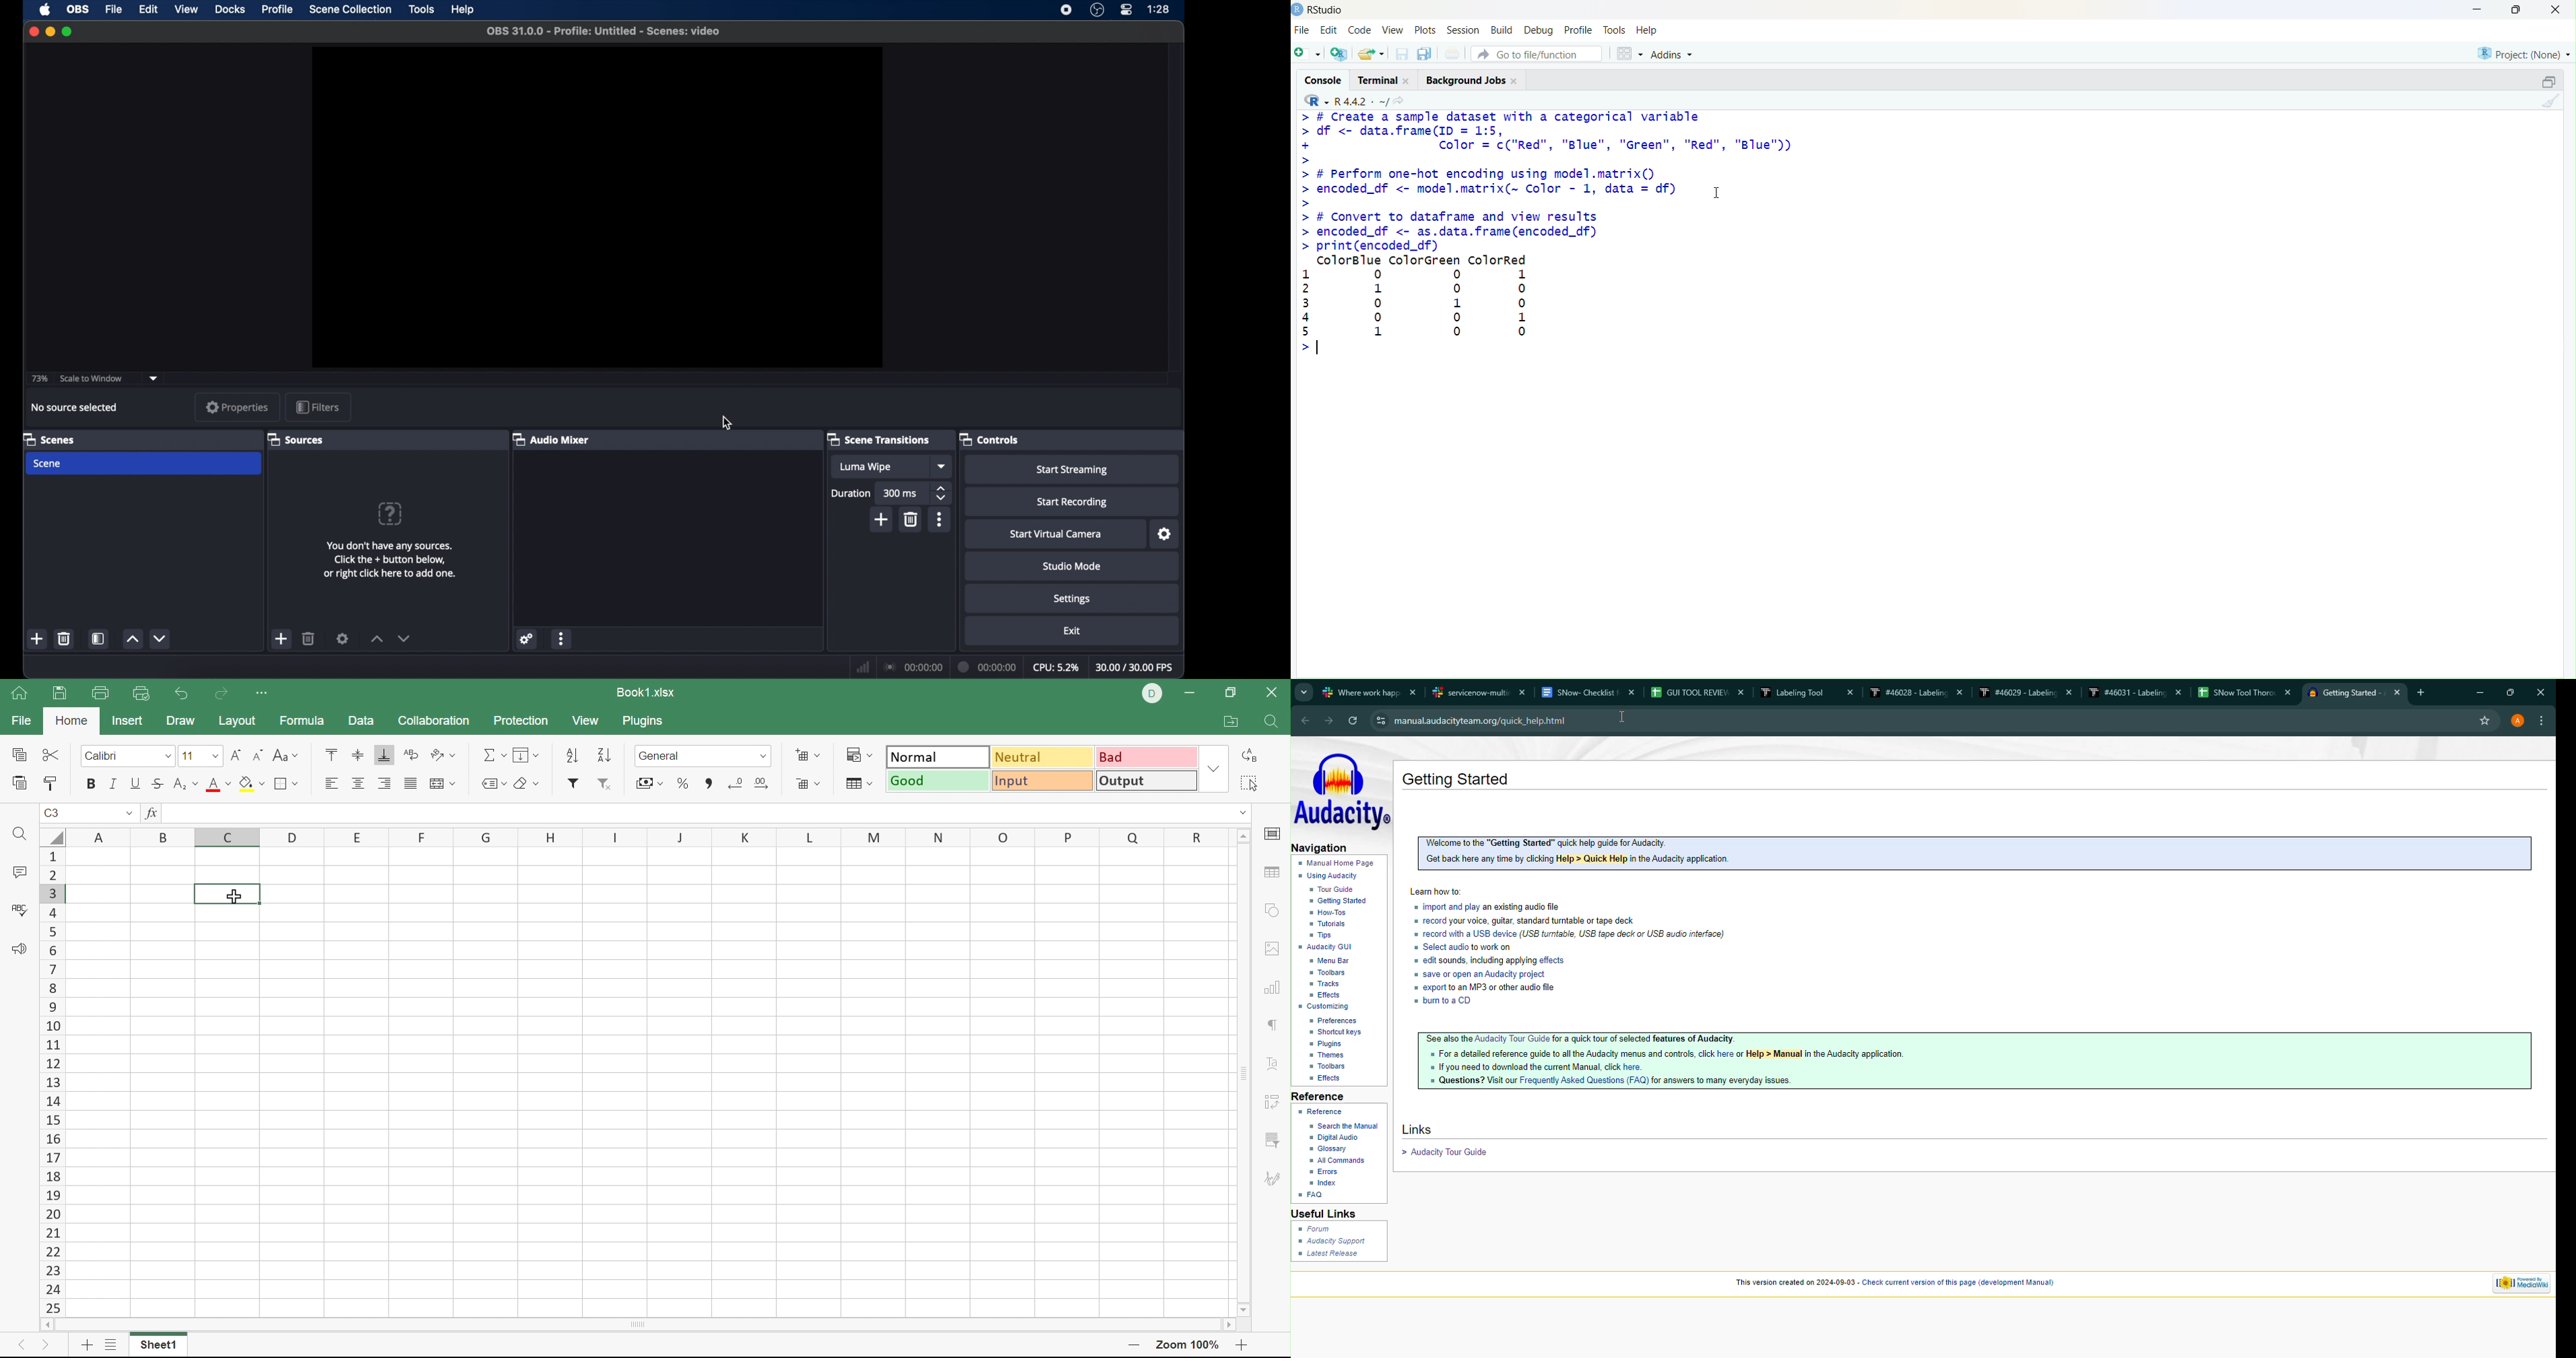 Image resolution: width=2576 pixels, height=1372 pixels. Describe the element at coordinates (1515, 81) in the screenshot. I see `close` at that location.